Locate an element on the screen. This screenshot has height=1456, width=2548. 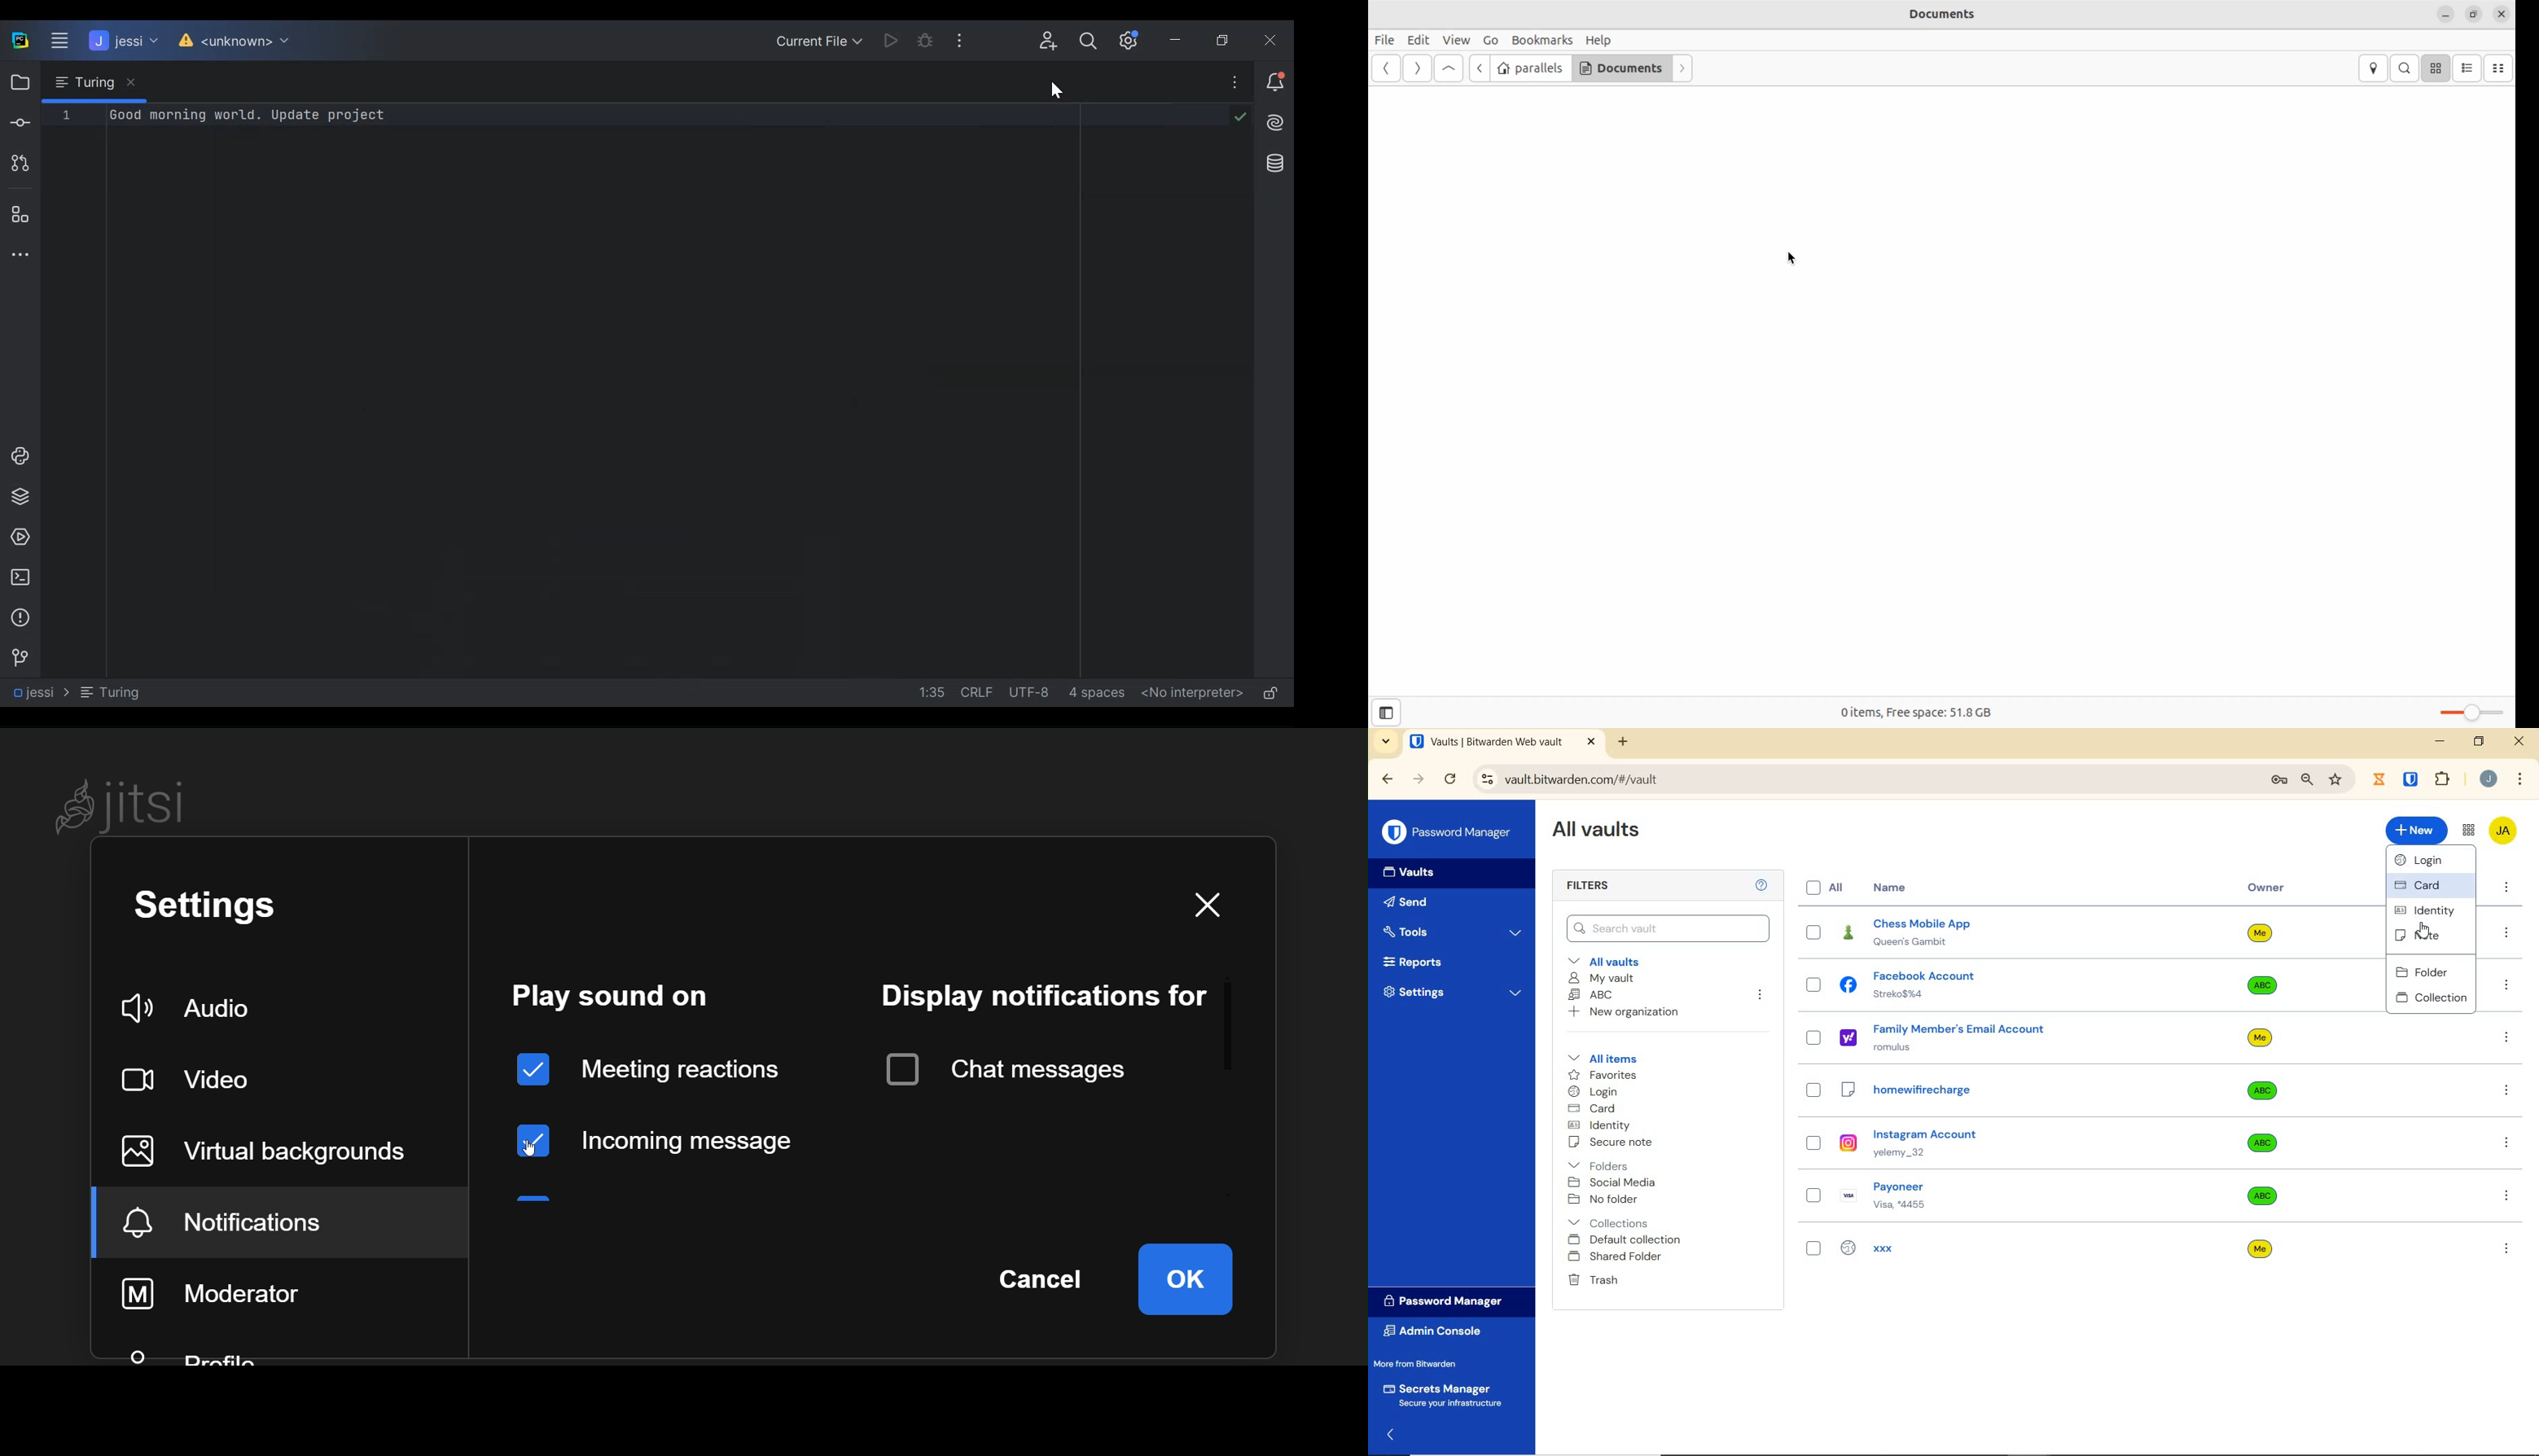
Send is located at coordinates (1431, 904).